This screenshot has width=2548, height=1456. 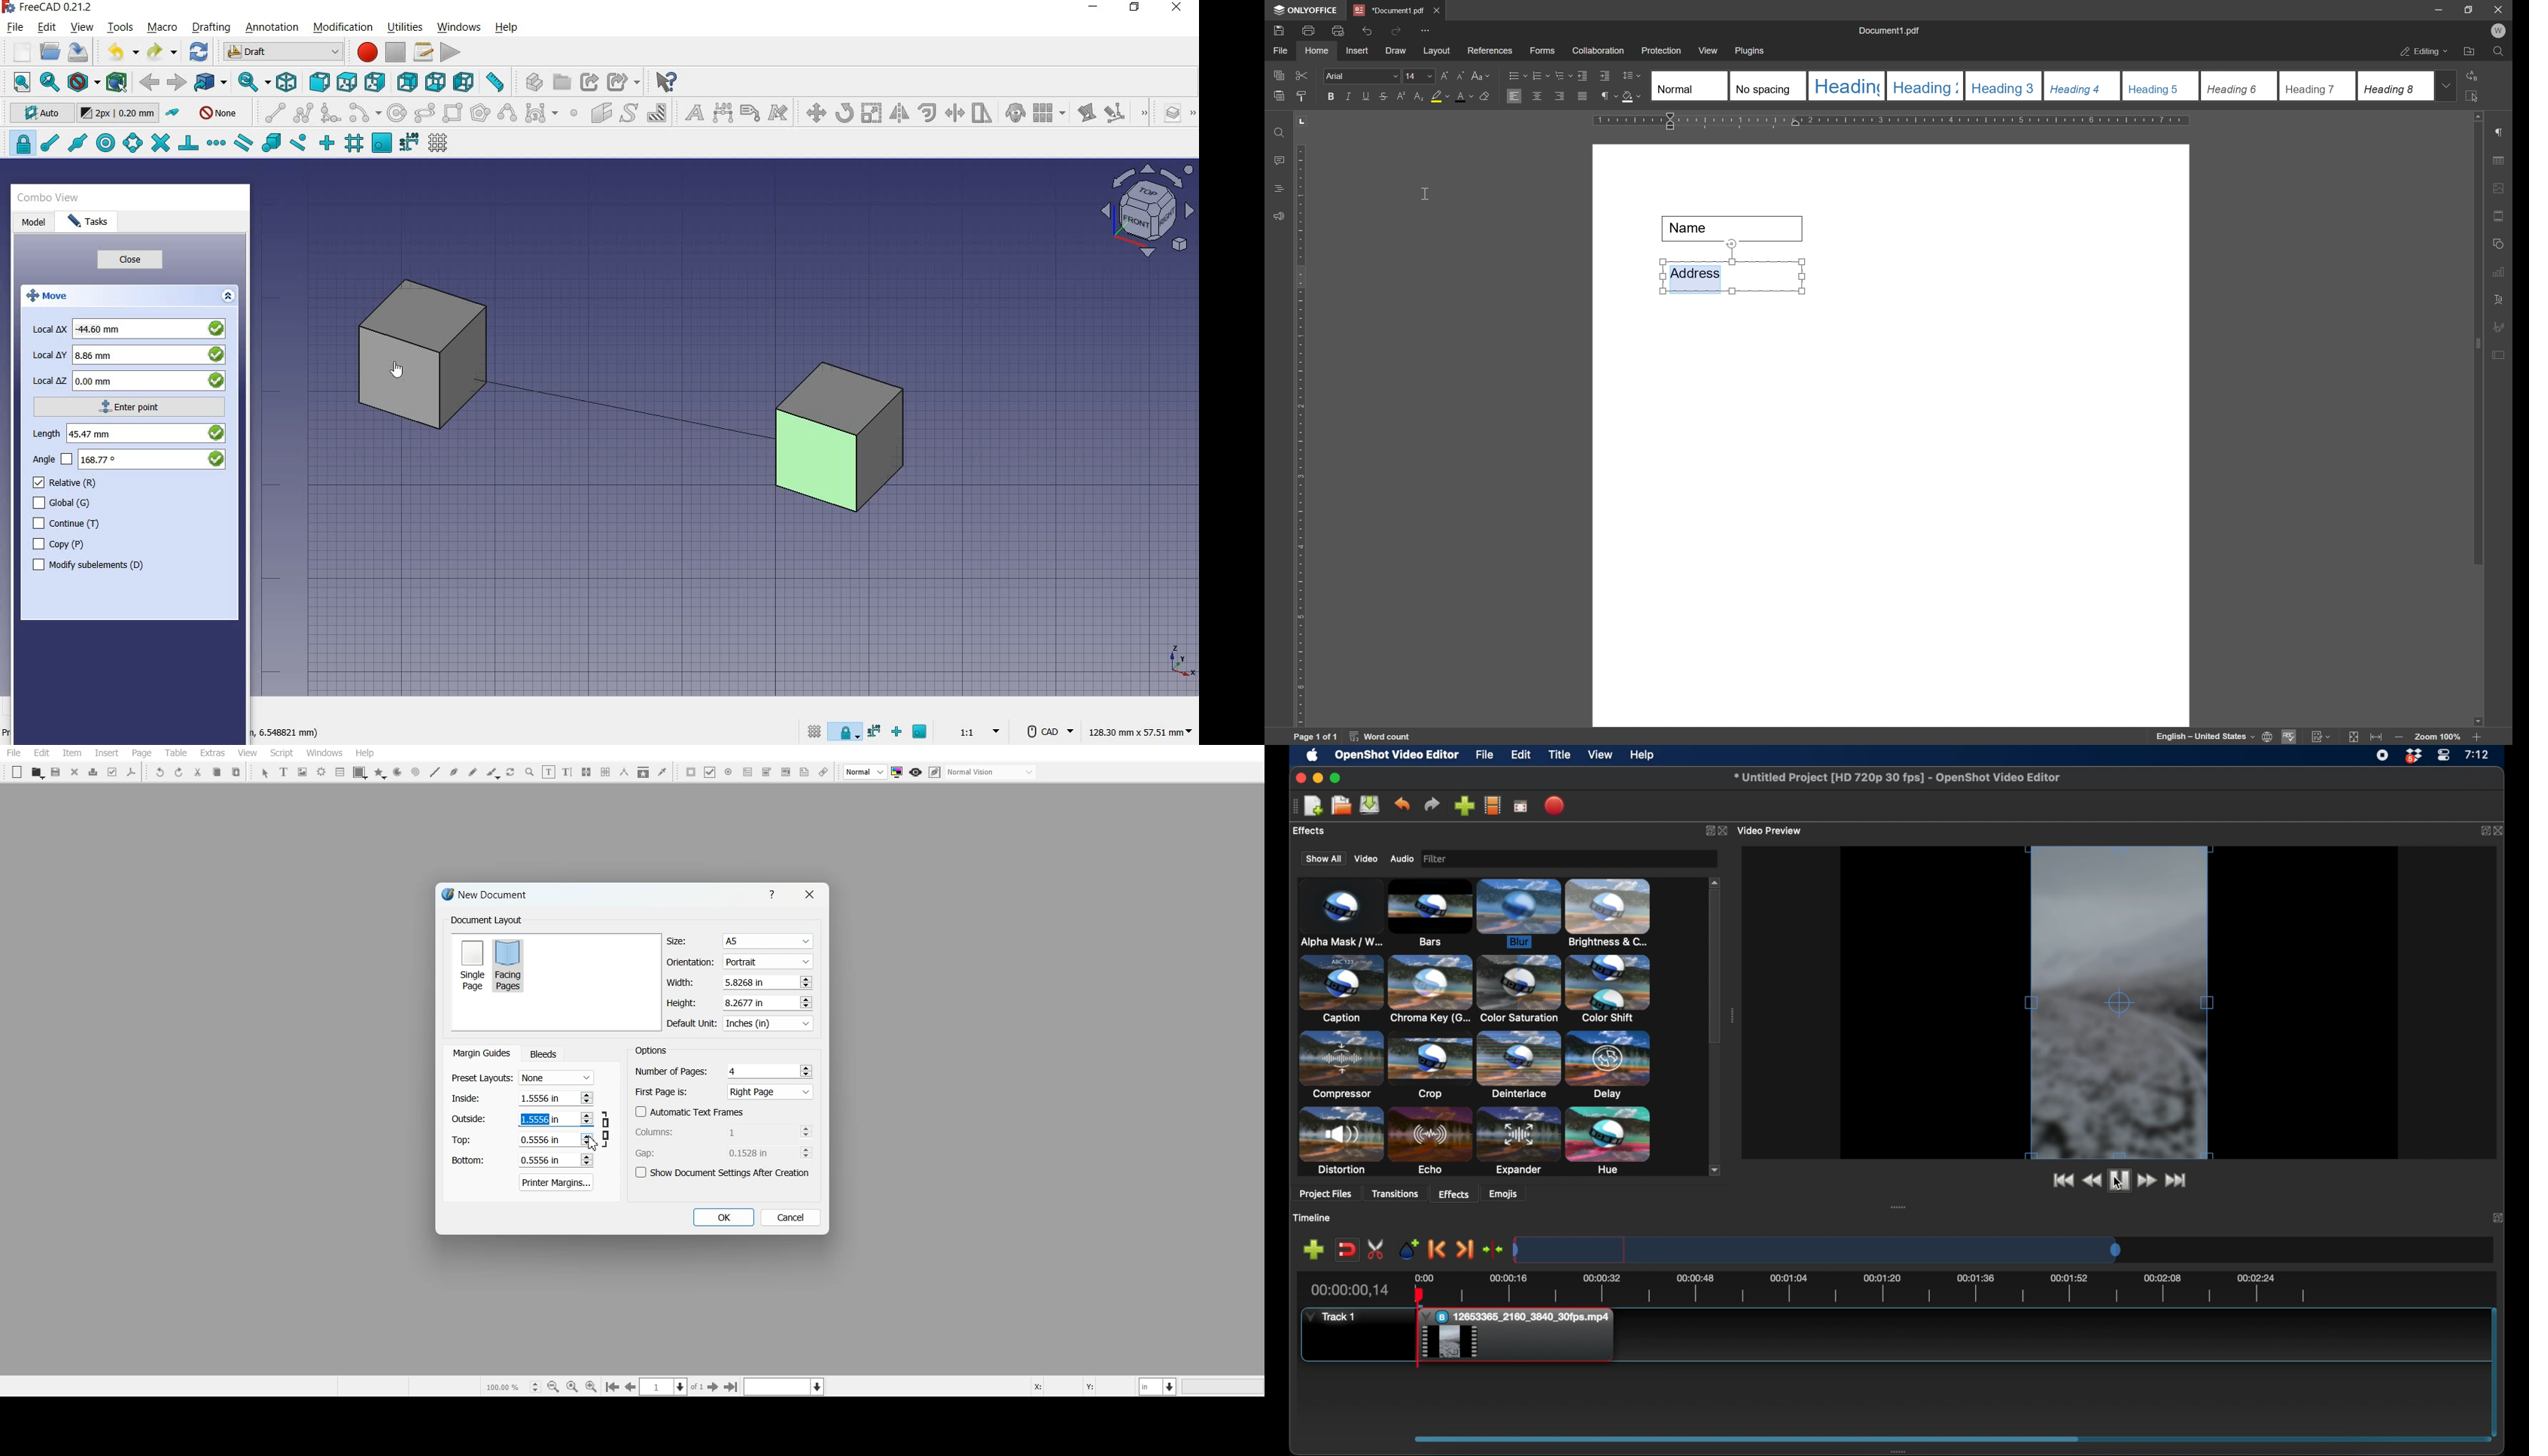 What do you see at coordinates (178, 772) in the screenshot?
I see `Redo` at bounding box center [178, 772].